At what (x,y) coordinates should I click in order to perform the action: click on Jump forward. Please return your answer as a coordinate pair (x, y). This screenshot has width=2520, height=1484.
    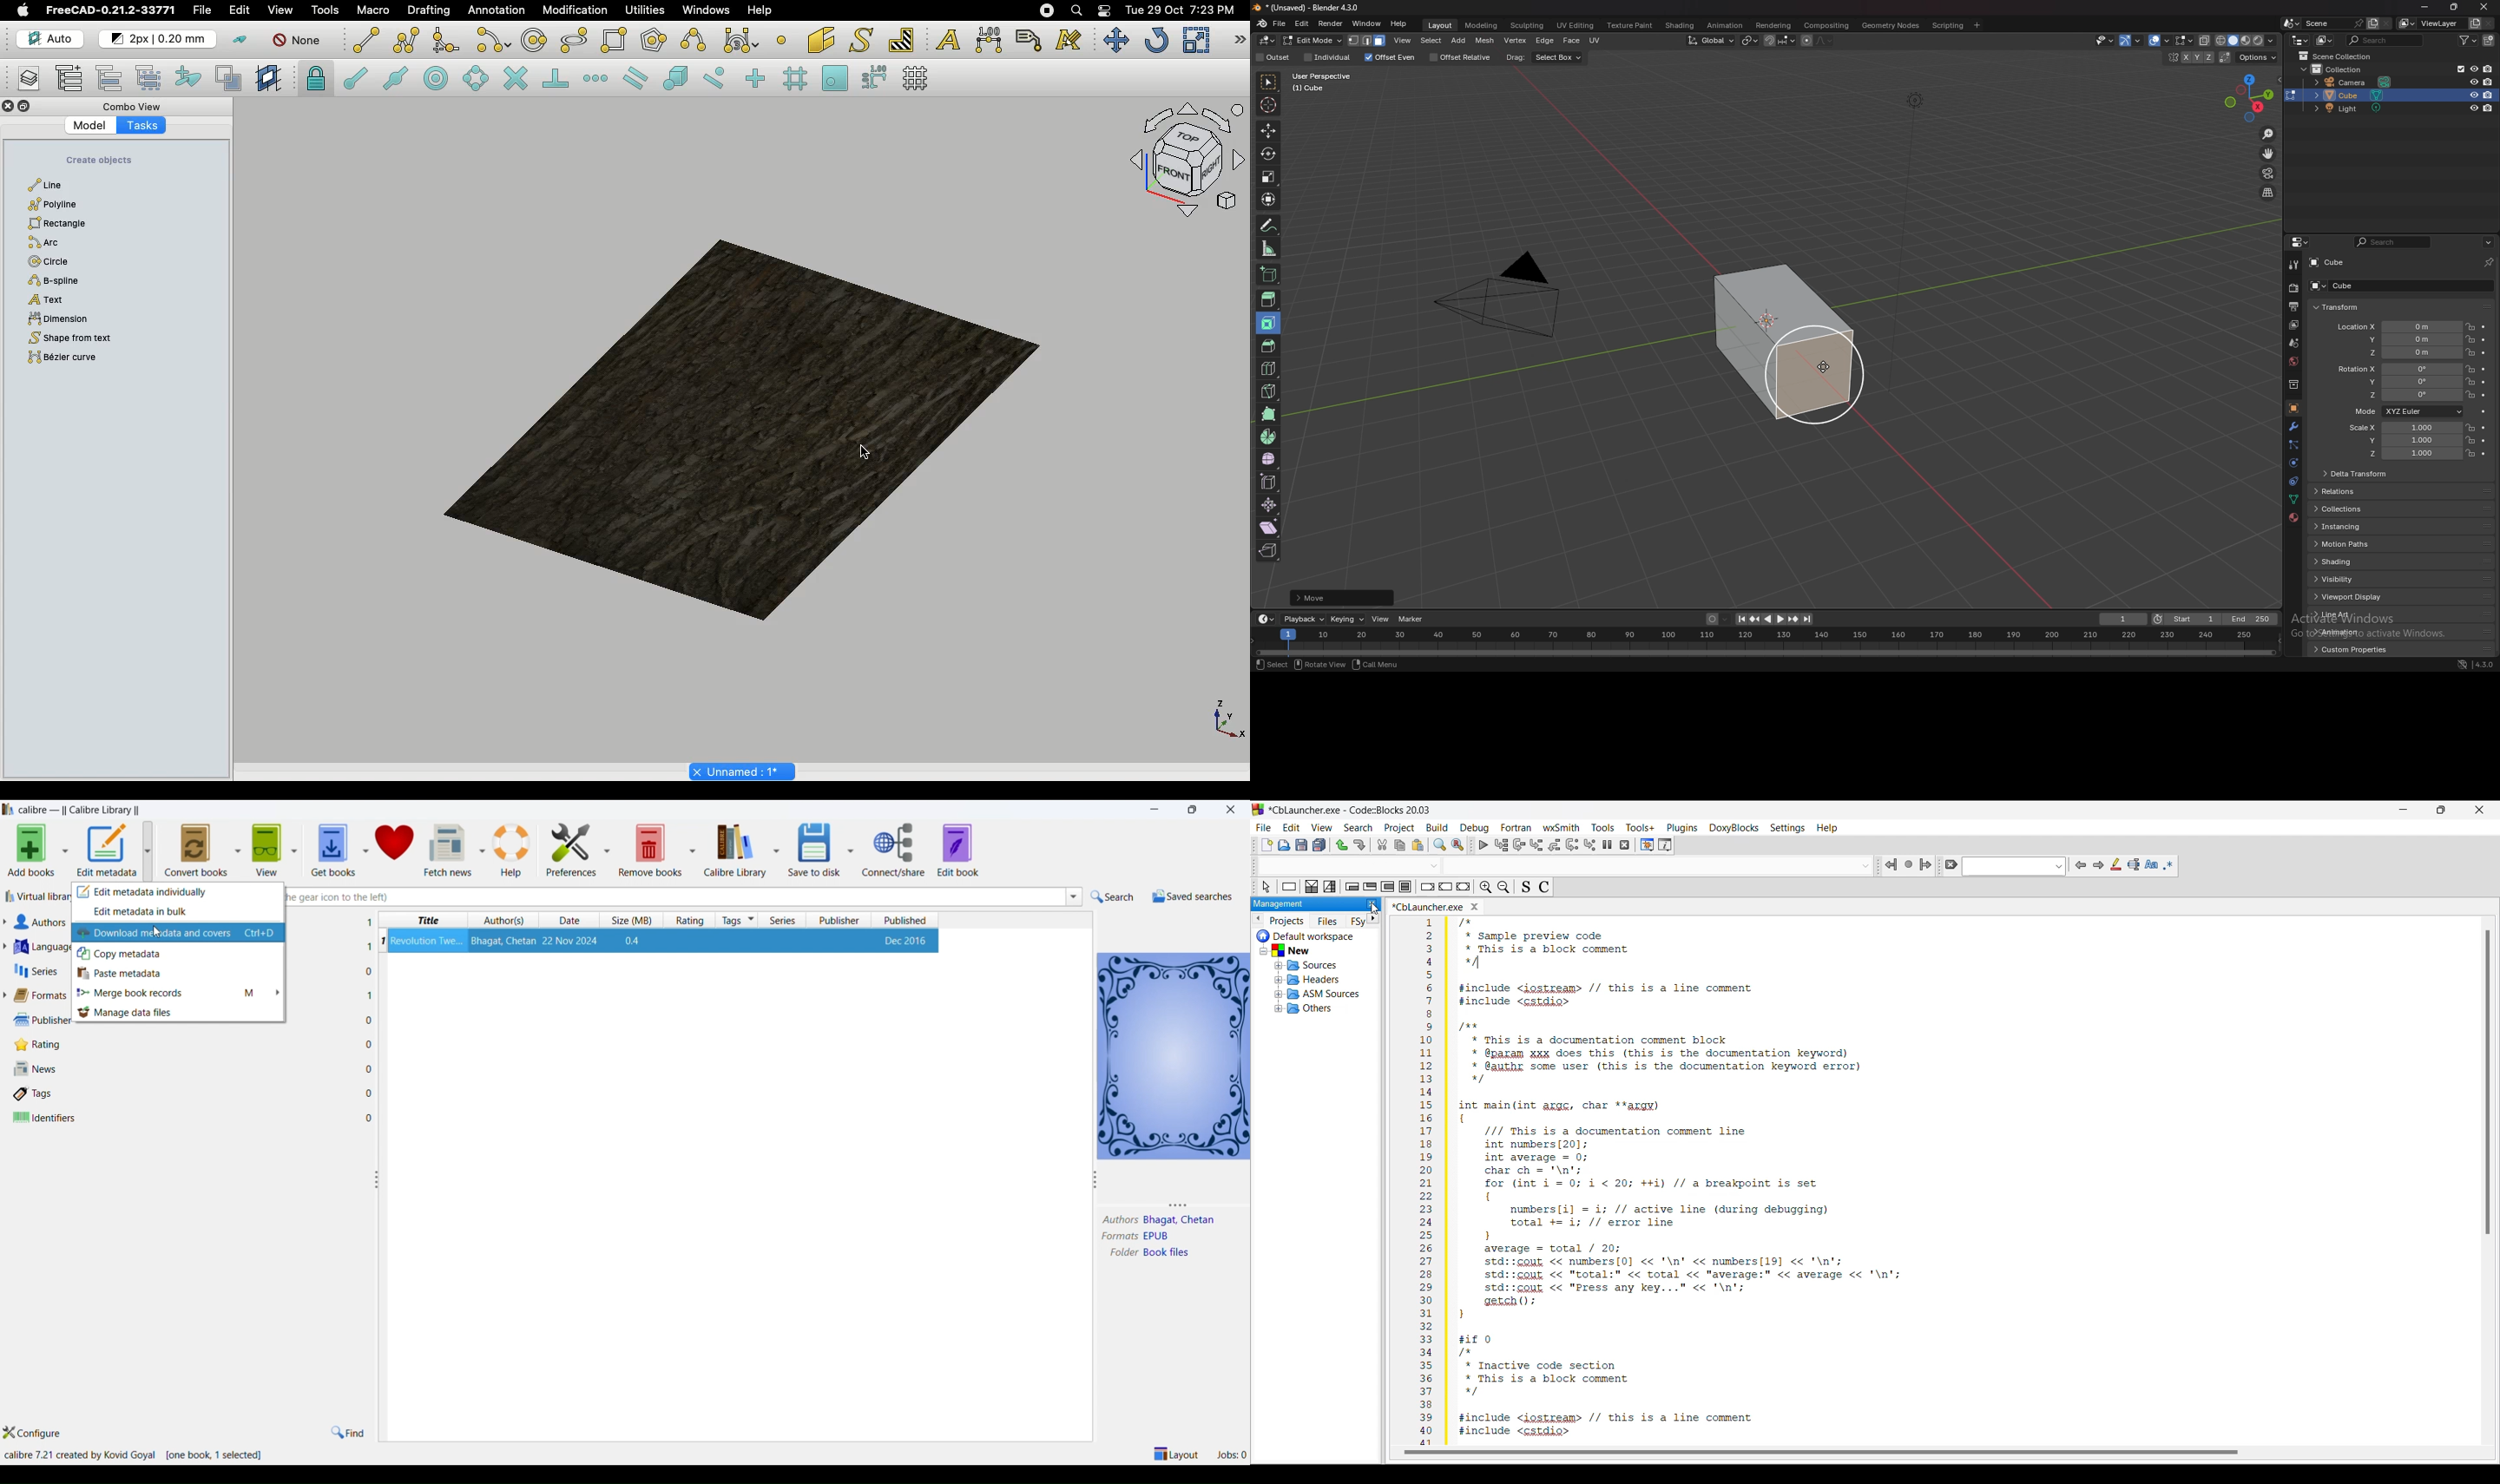
    Looking at the image, I should click on (1926, 865).